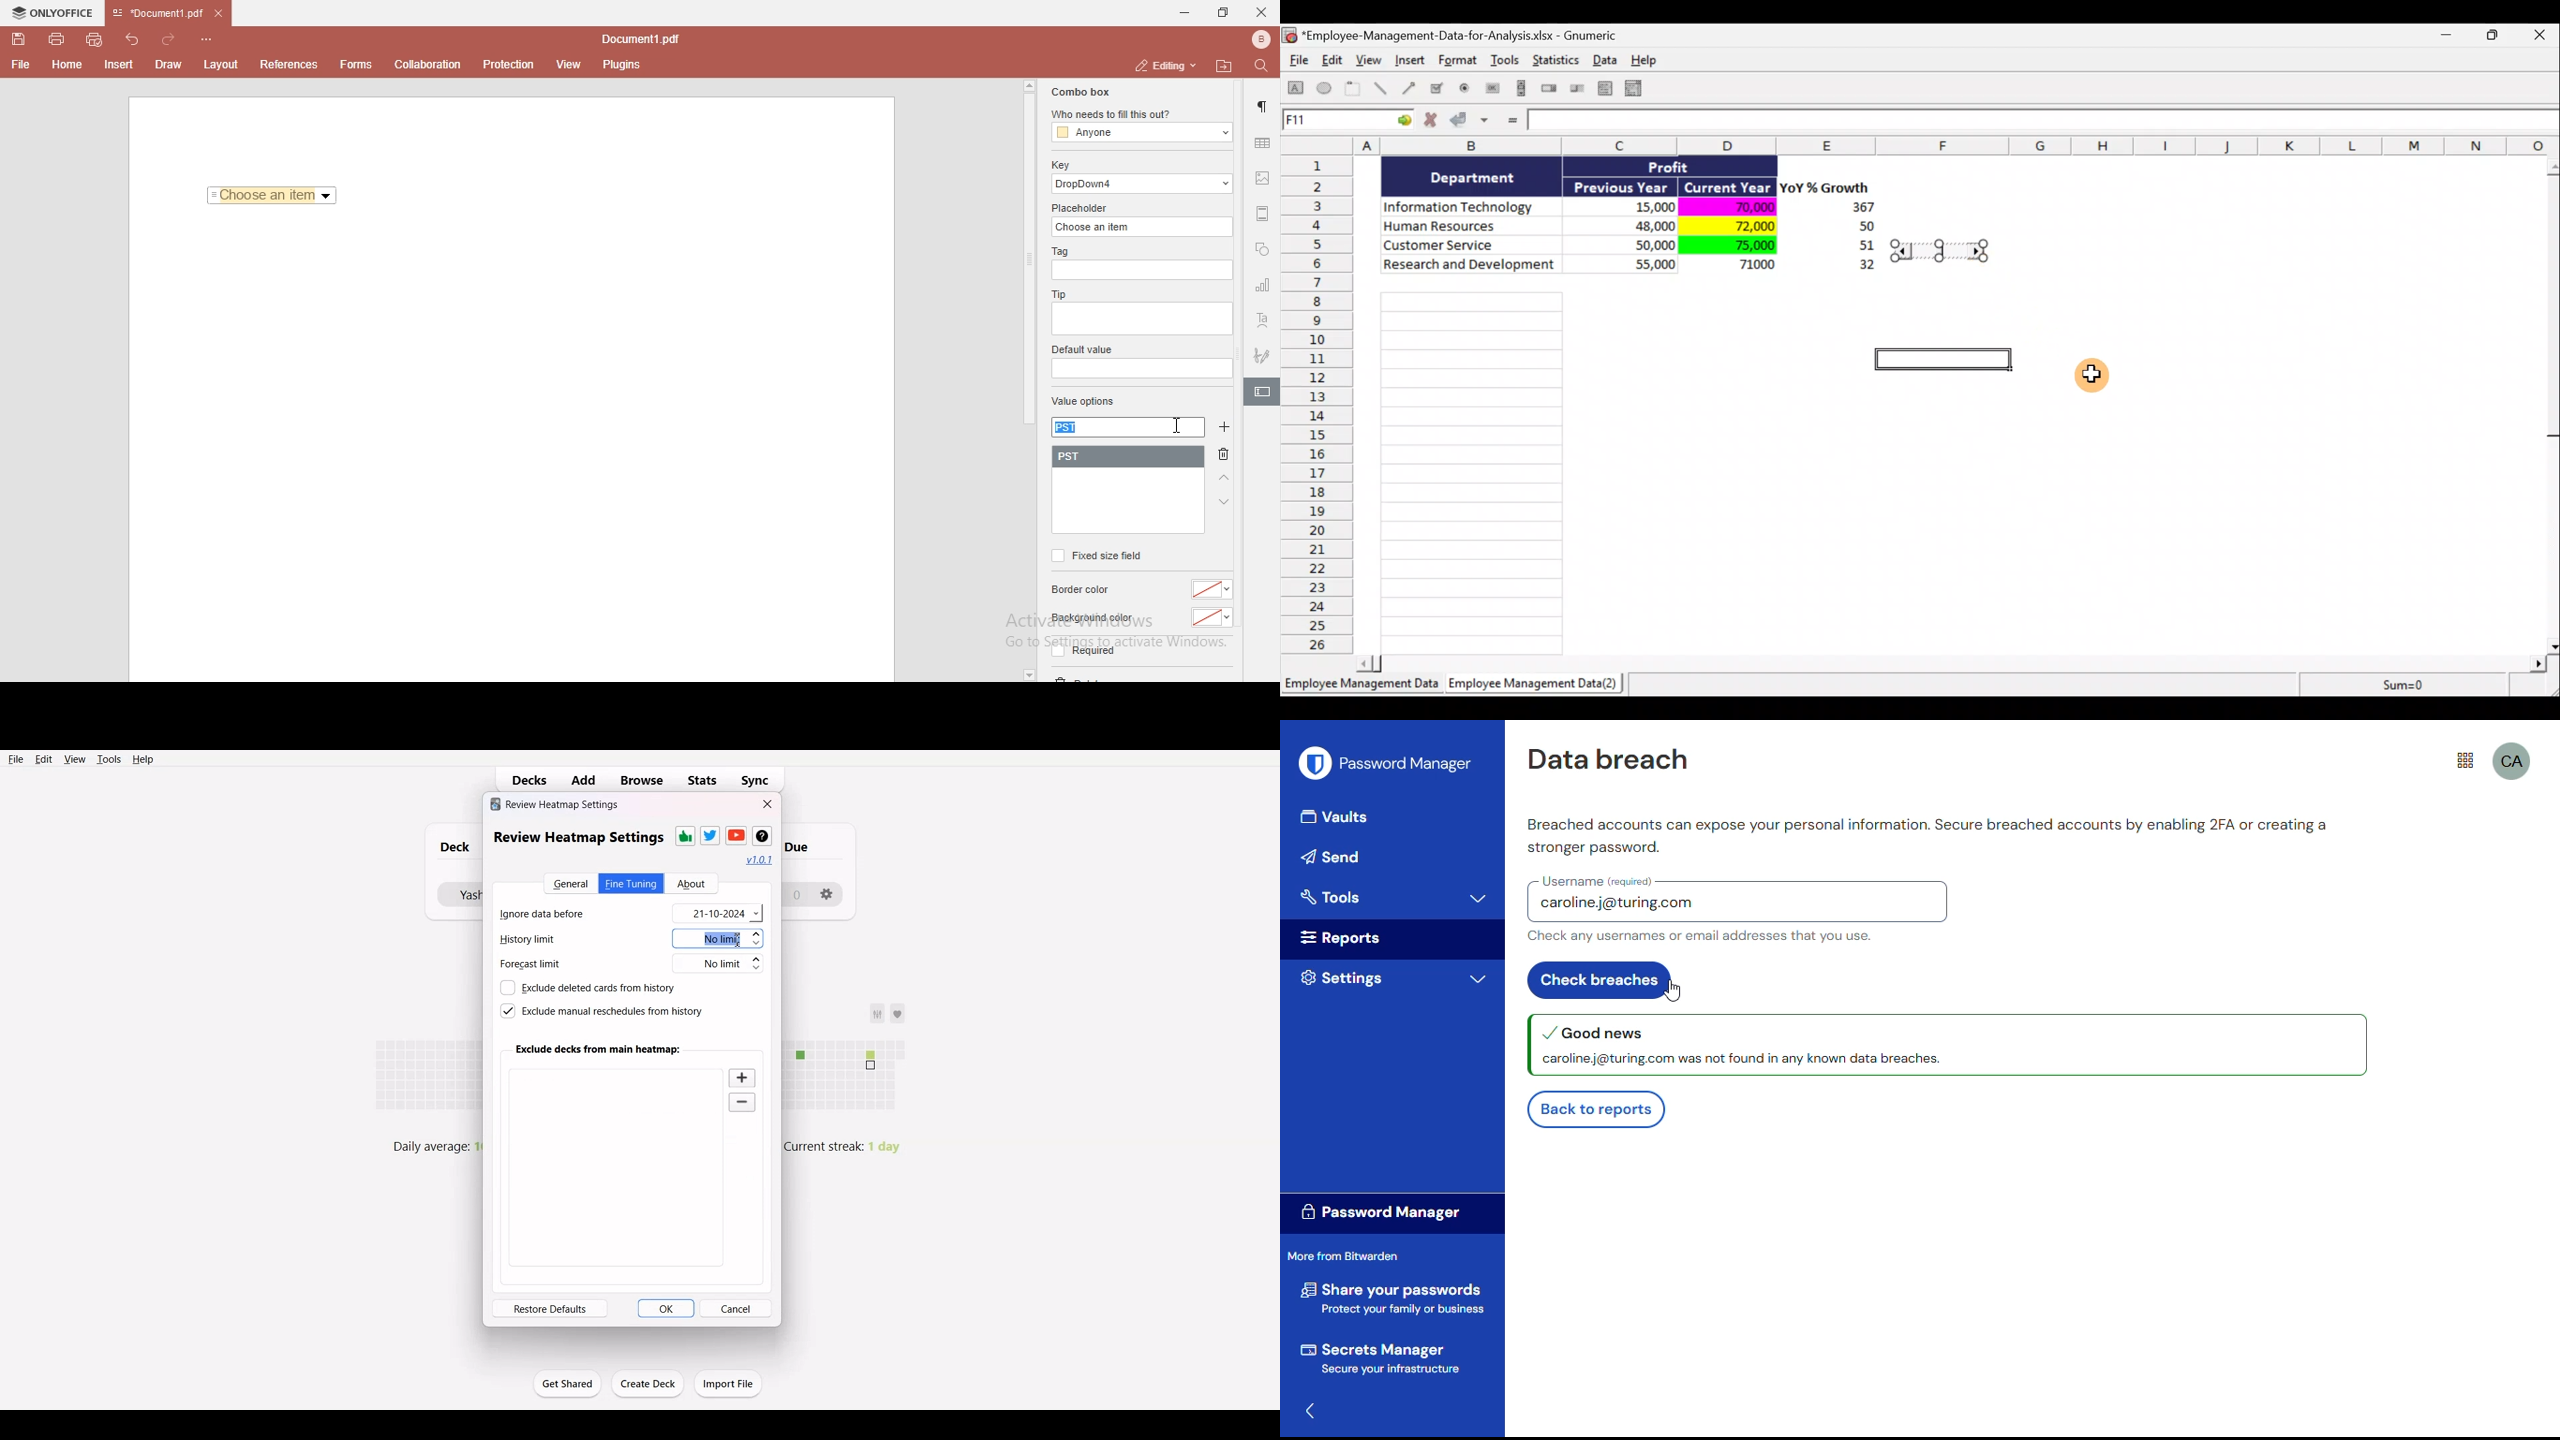  I want to click on Thums-up, so click(684, 836).